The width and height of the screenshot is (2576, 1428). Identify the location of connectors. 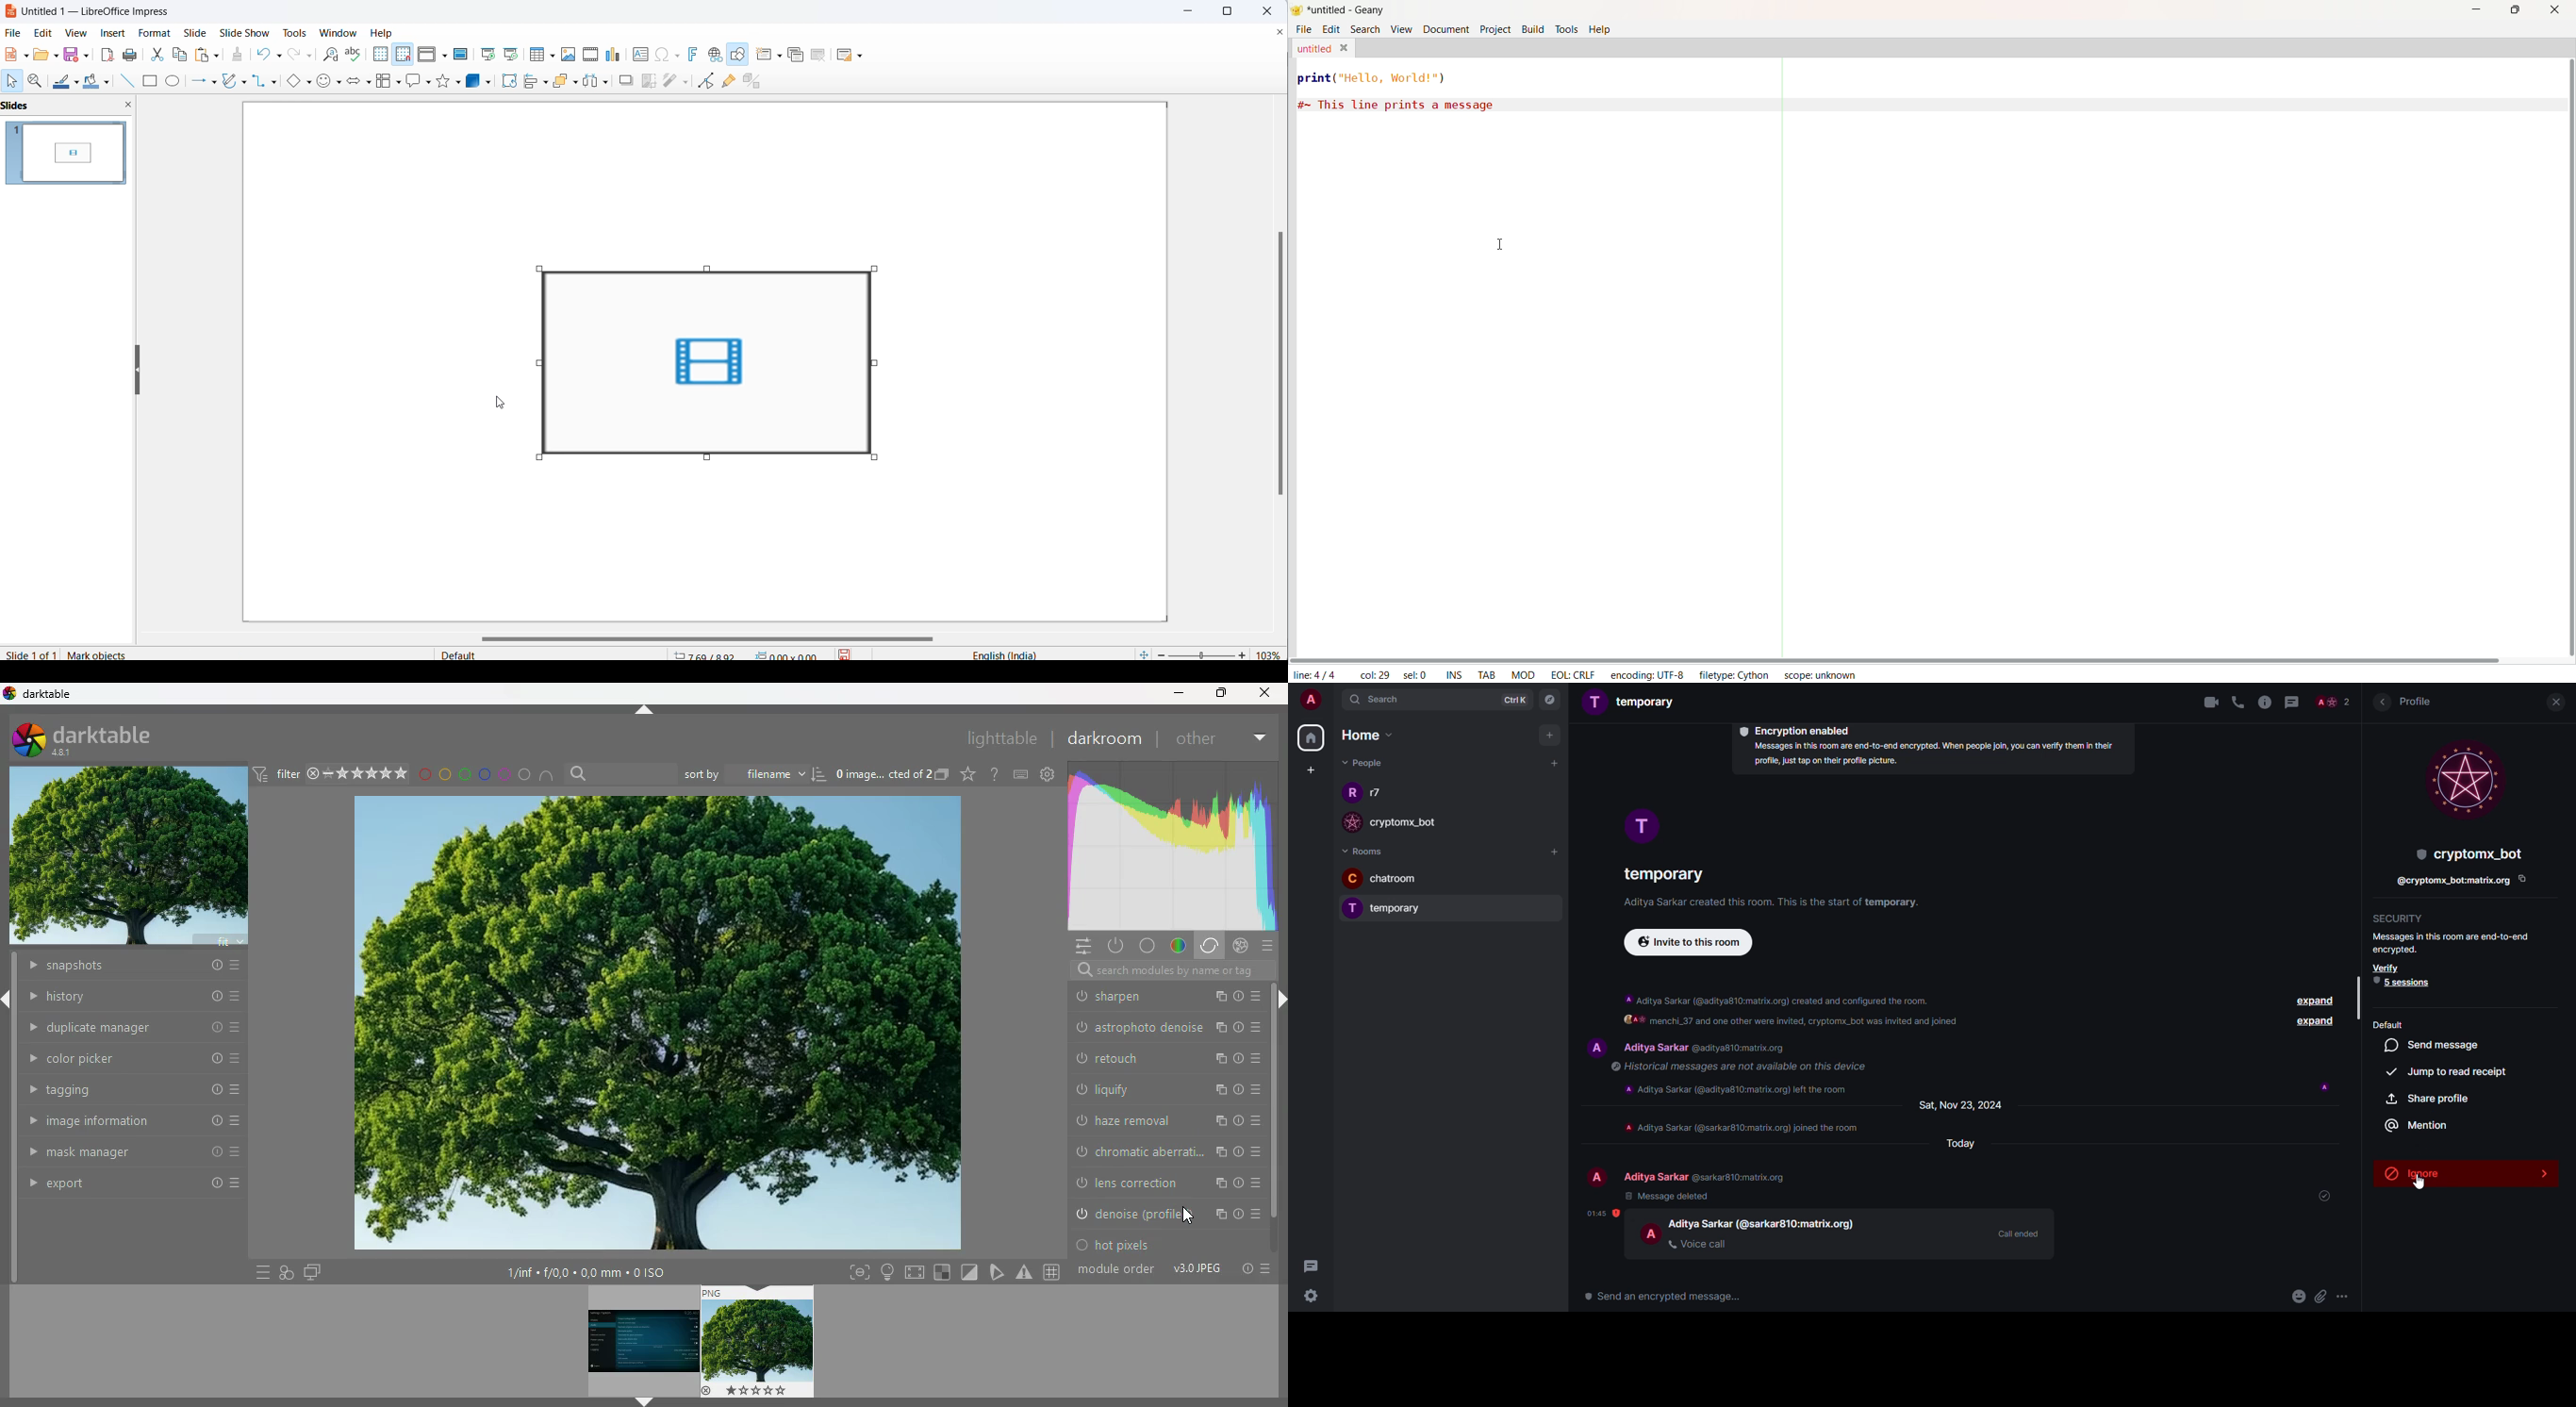
(260, 81).